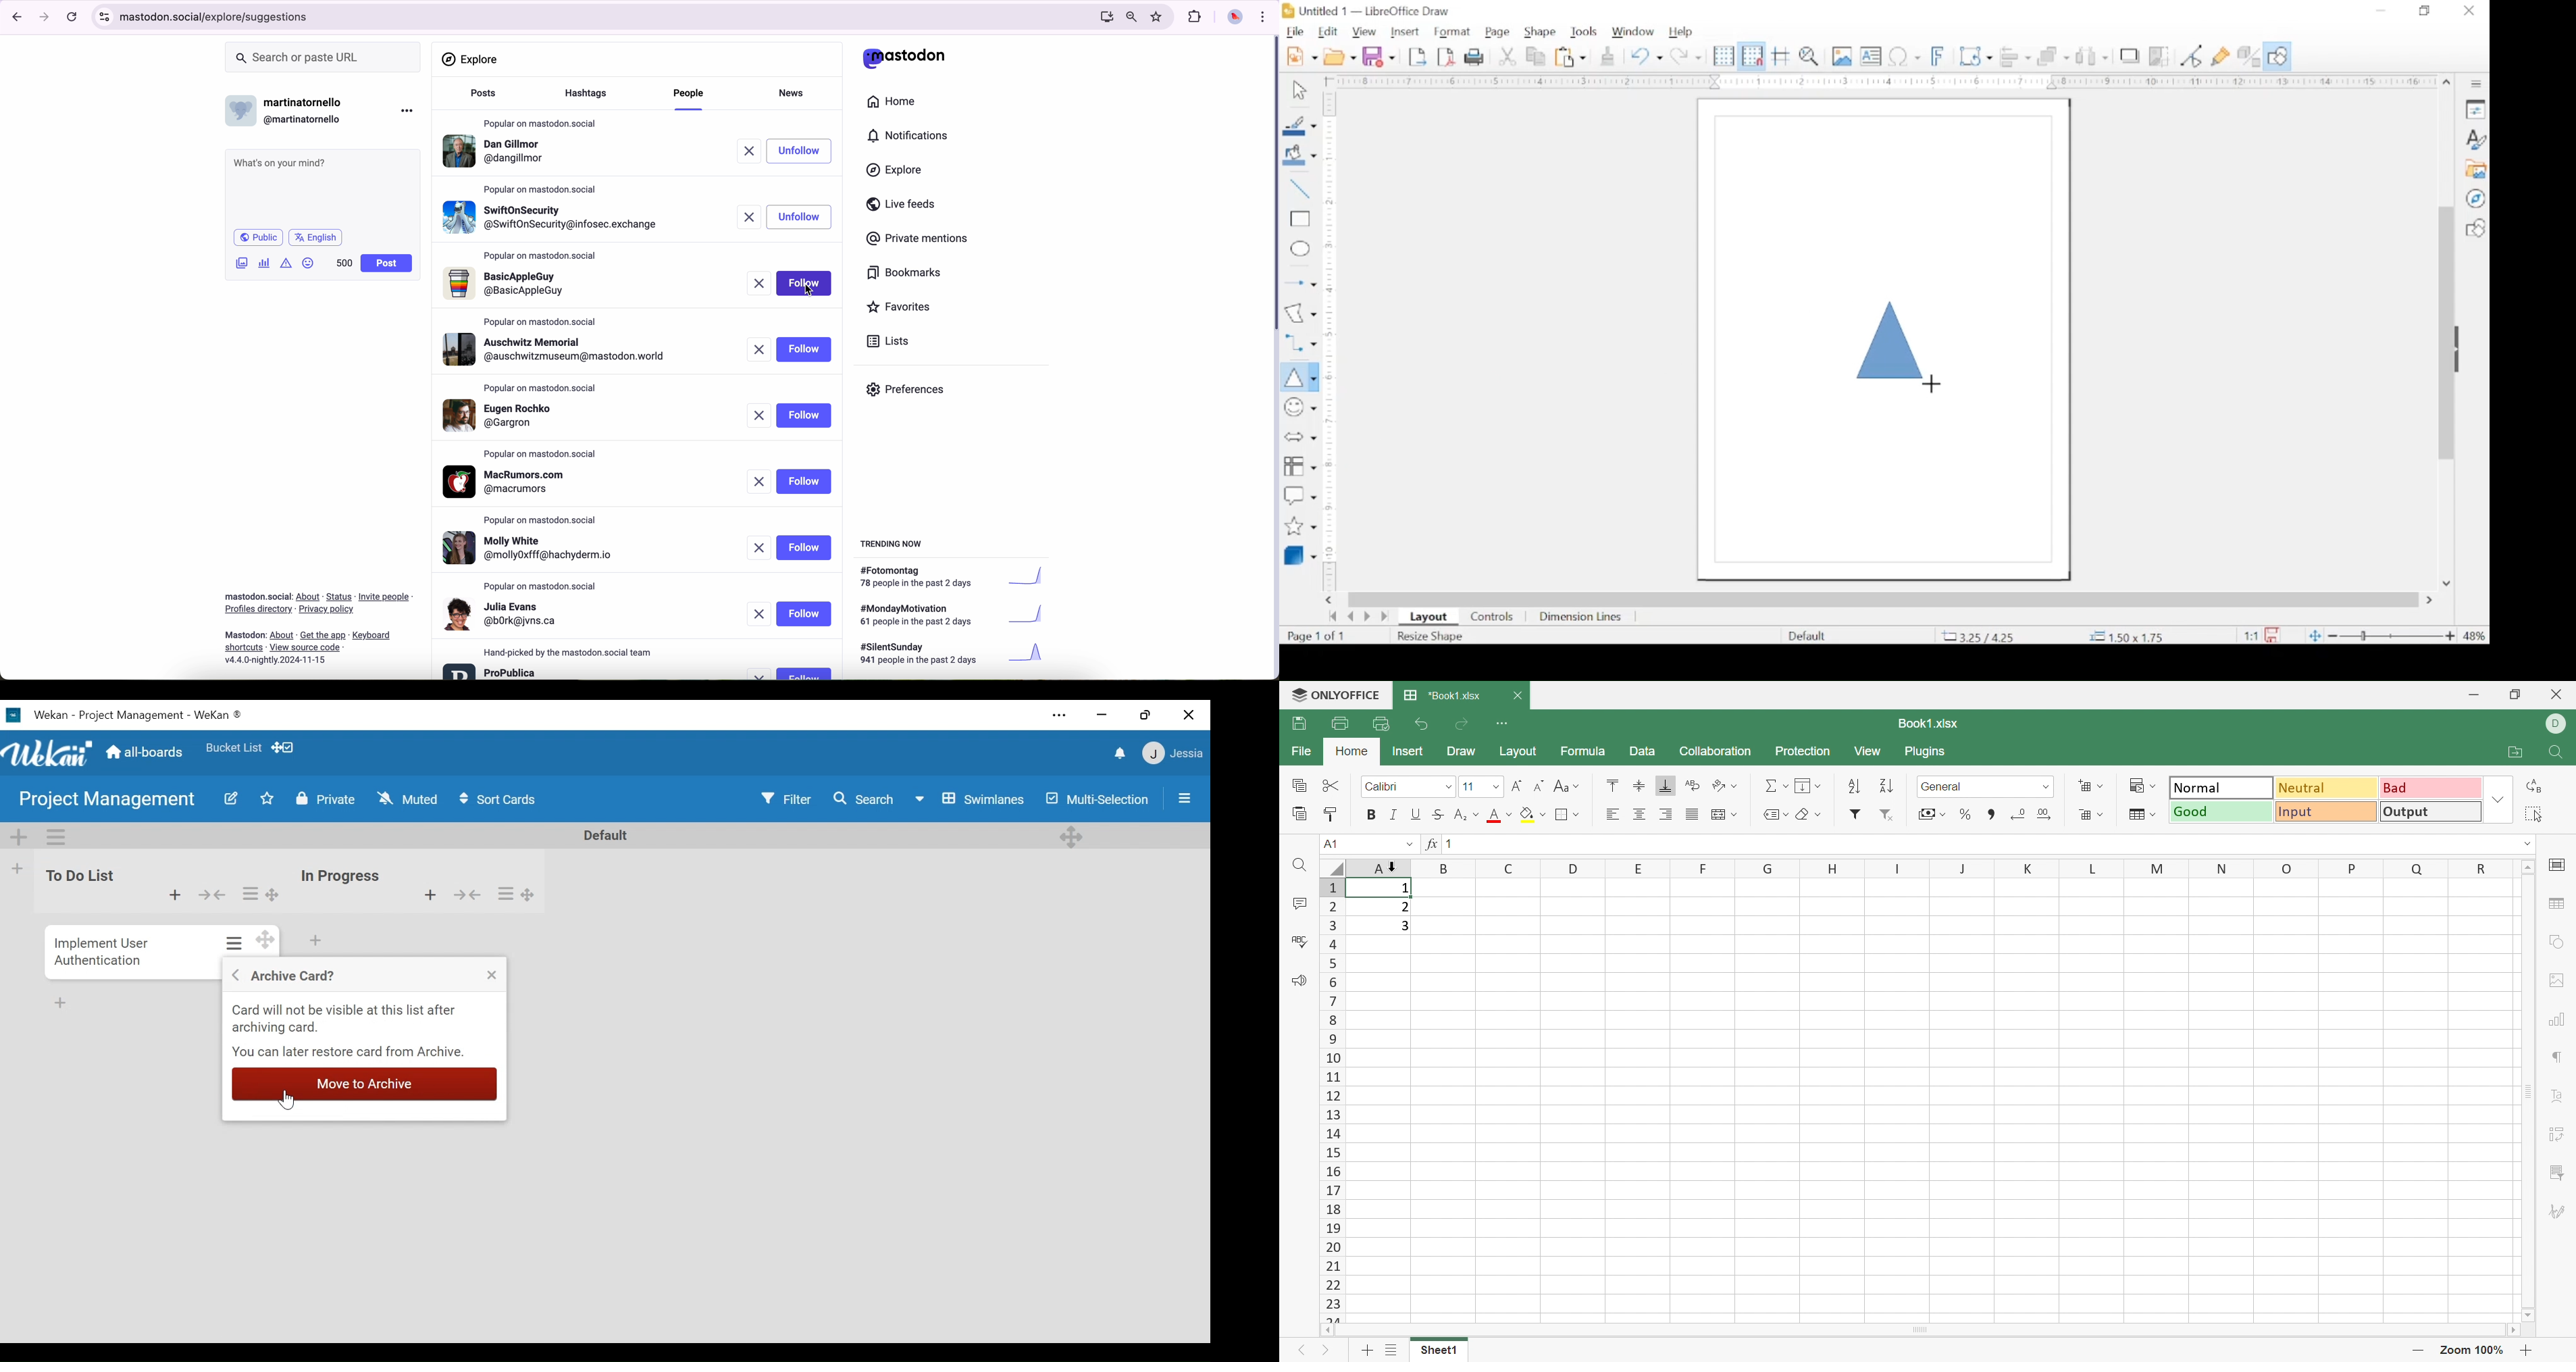 This screenshot has width=2576, height=1372. I want to click on transformations, so click(1976, 55).